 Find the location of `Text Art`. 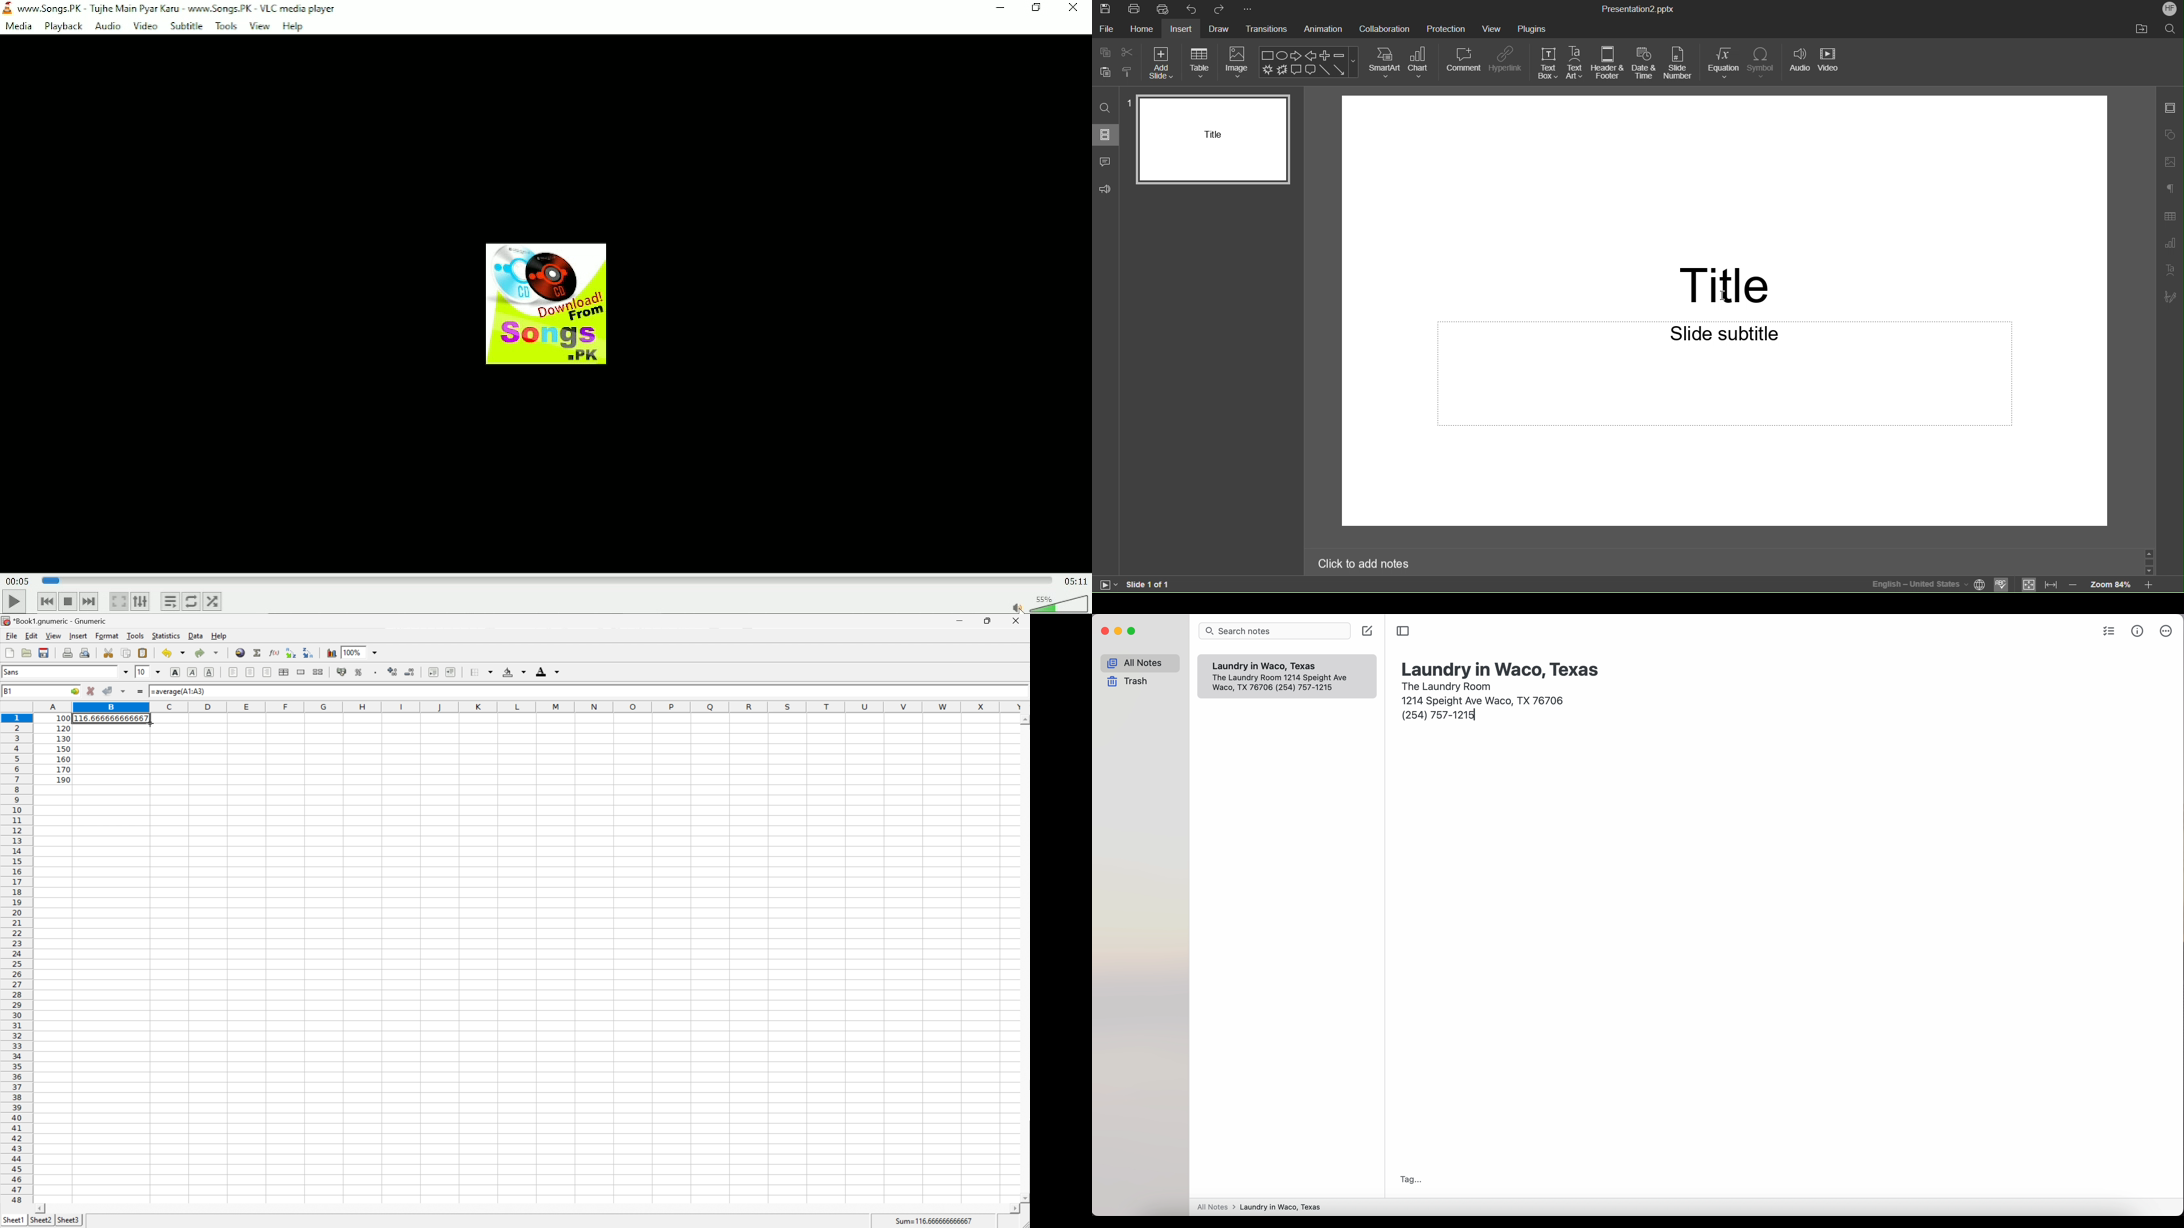

Text Art is located at coordinates (2169, 269).